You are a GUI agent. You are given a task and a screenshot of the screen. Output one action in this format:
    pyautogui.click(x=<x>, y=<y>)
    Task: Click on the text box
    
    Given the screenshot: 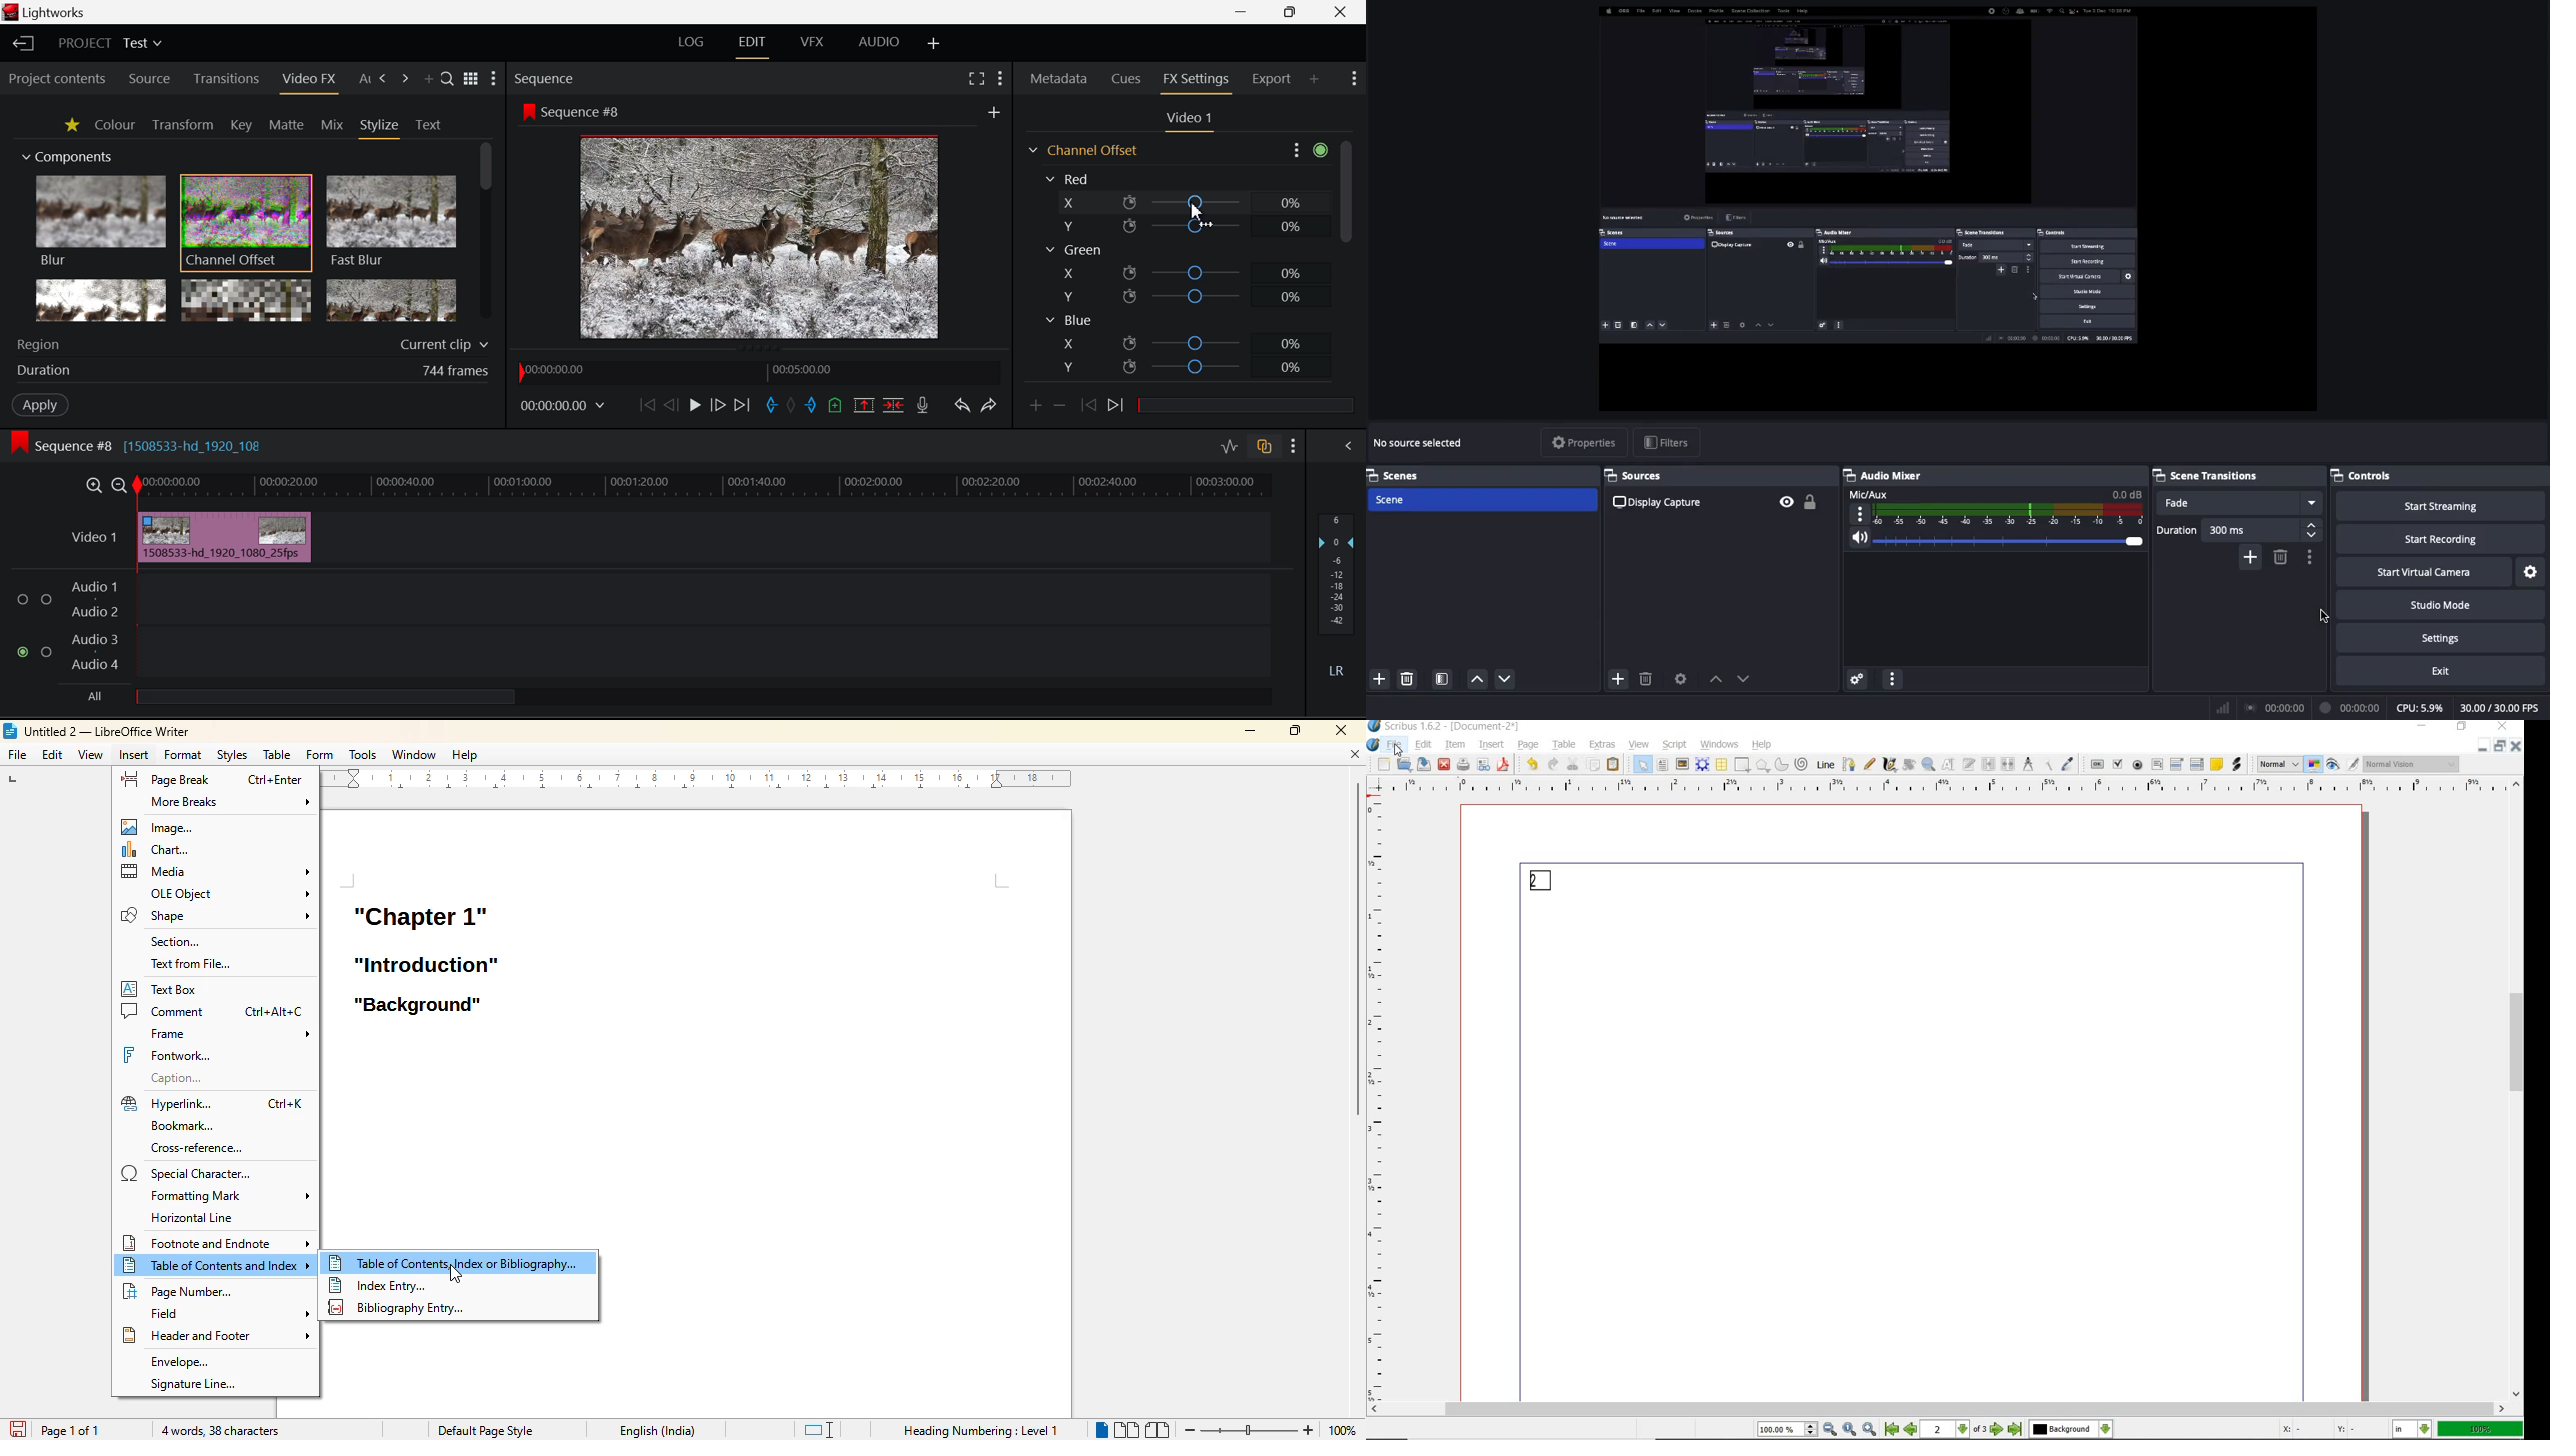 What is the action you would take?
    pyautogui.click(x=161, y=989)
    